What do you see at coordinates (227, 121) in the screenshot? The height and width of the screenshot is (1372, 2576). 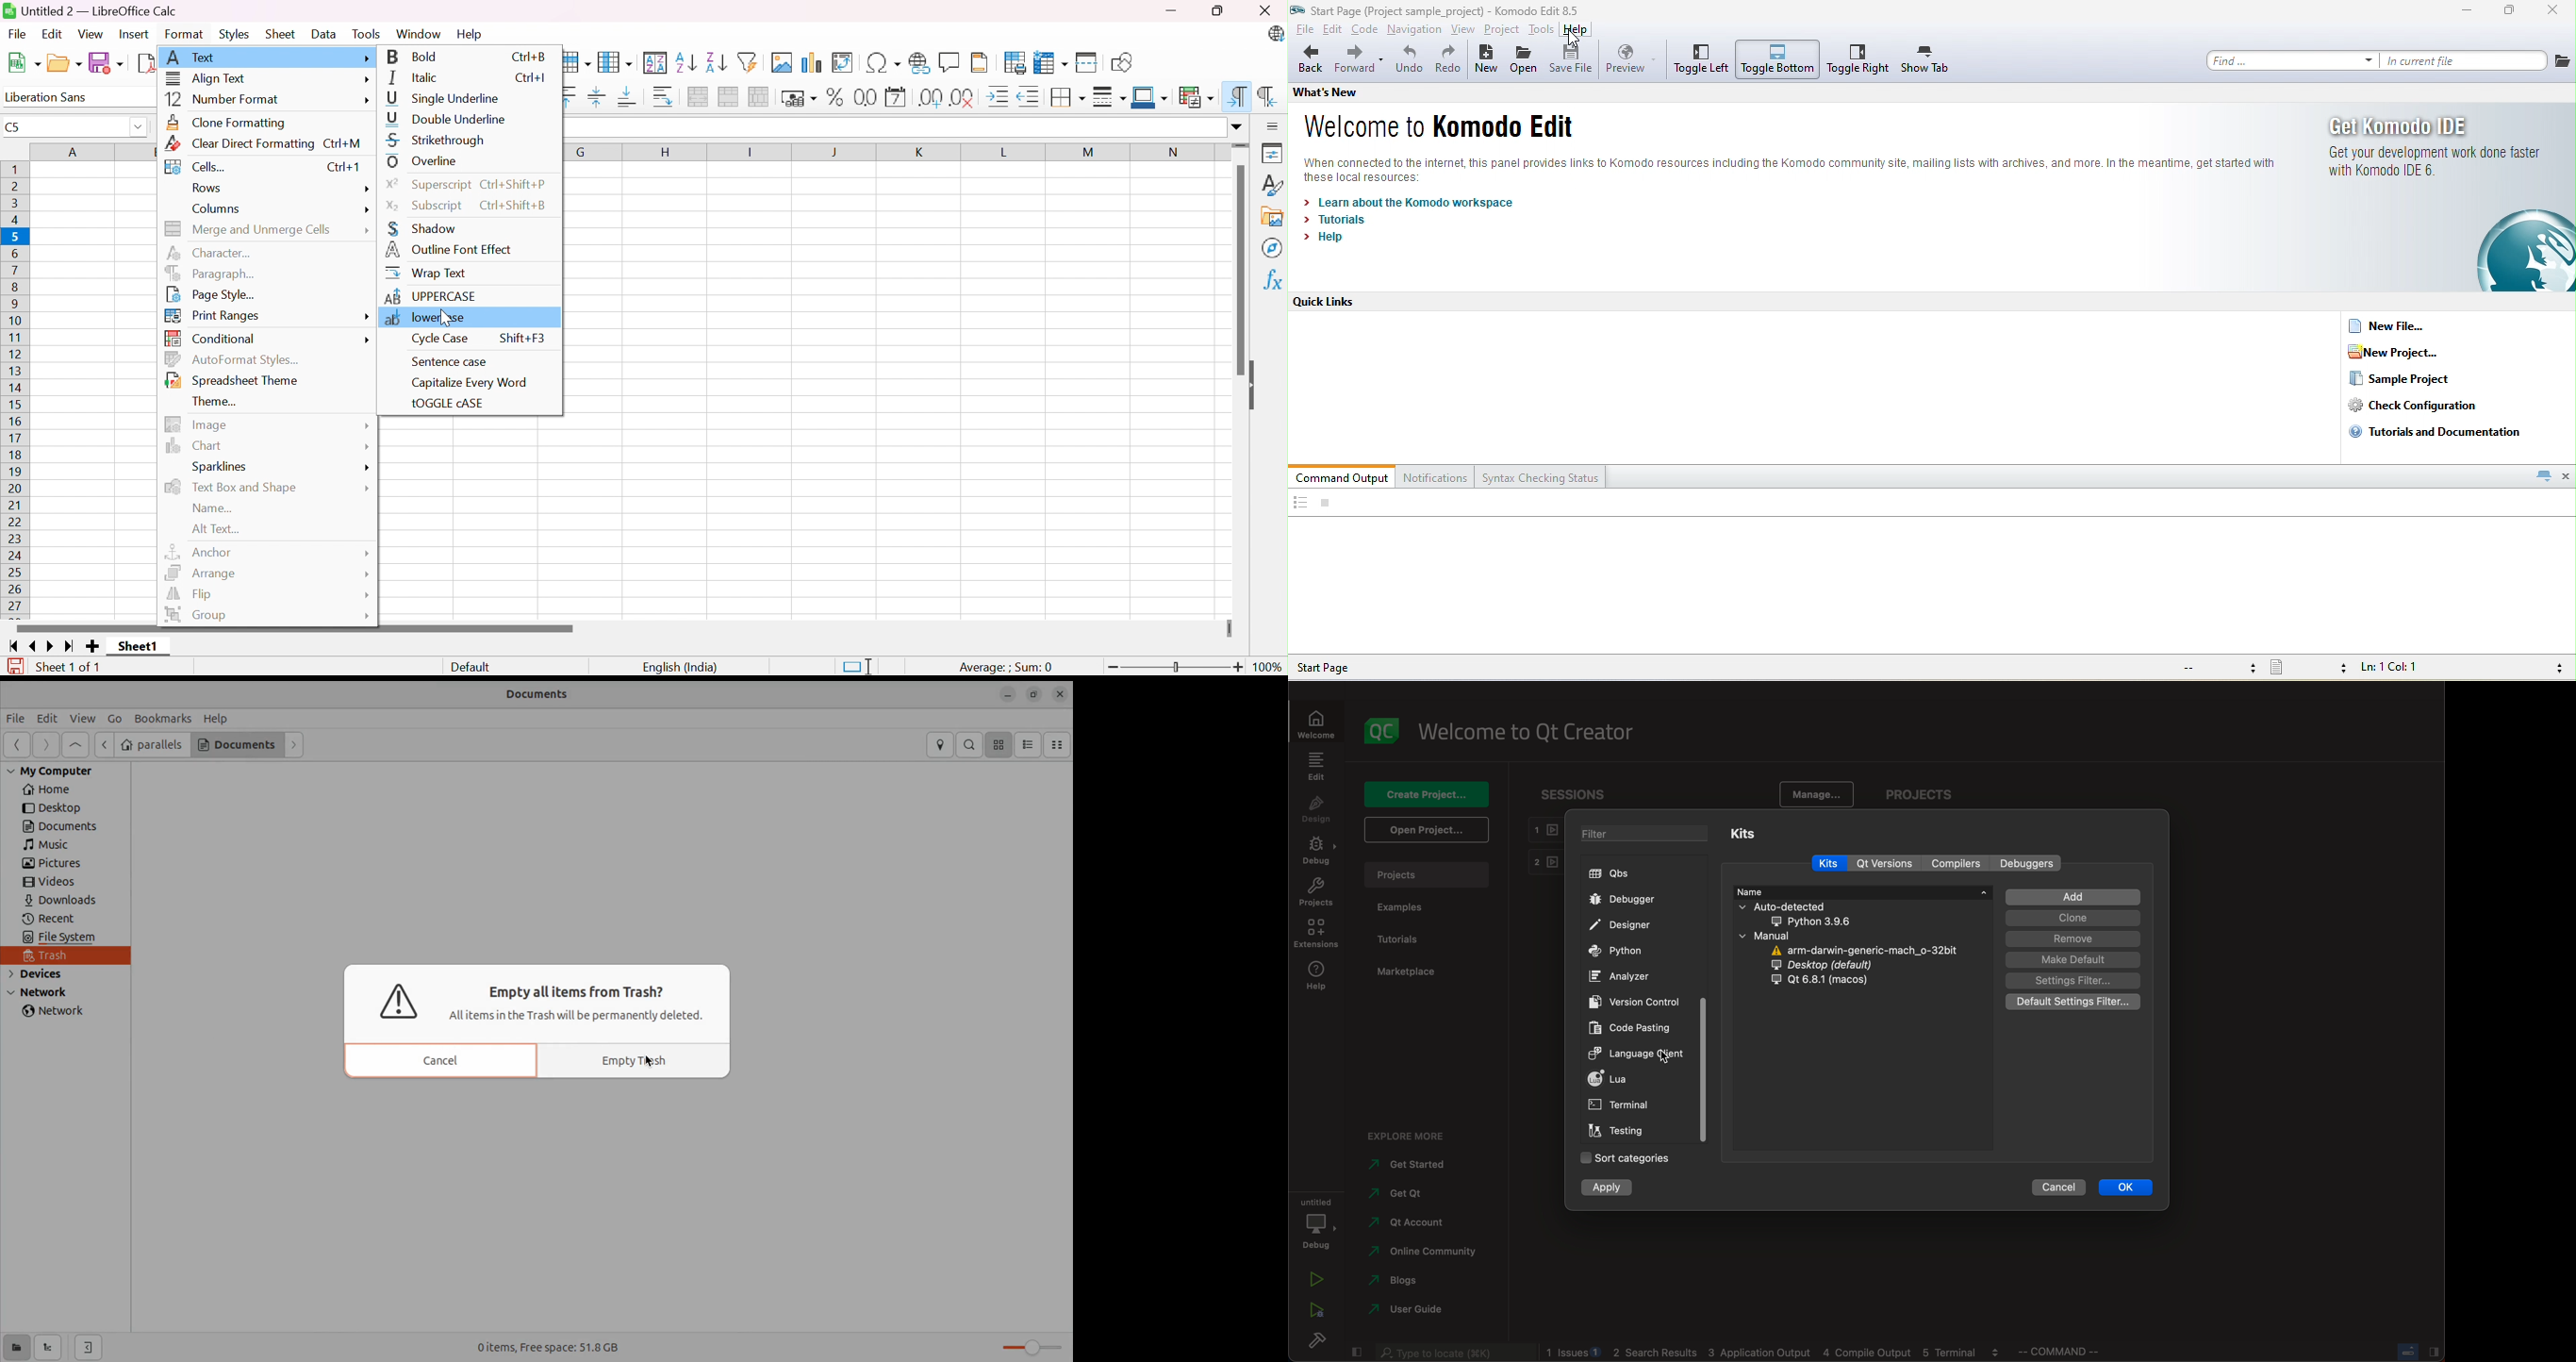 I see `Clone Formatting` at bounding box center [227, 121].